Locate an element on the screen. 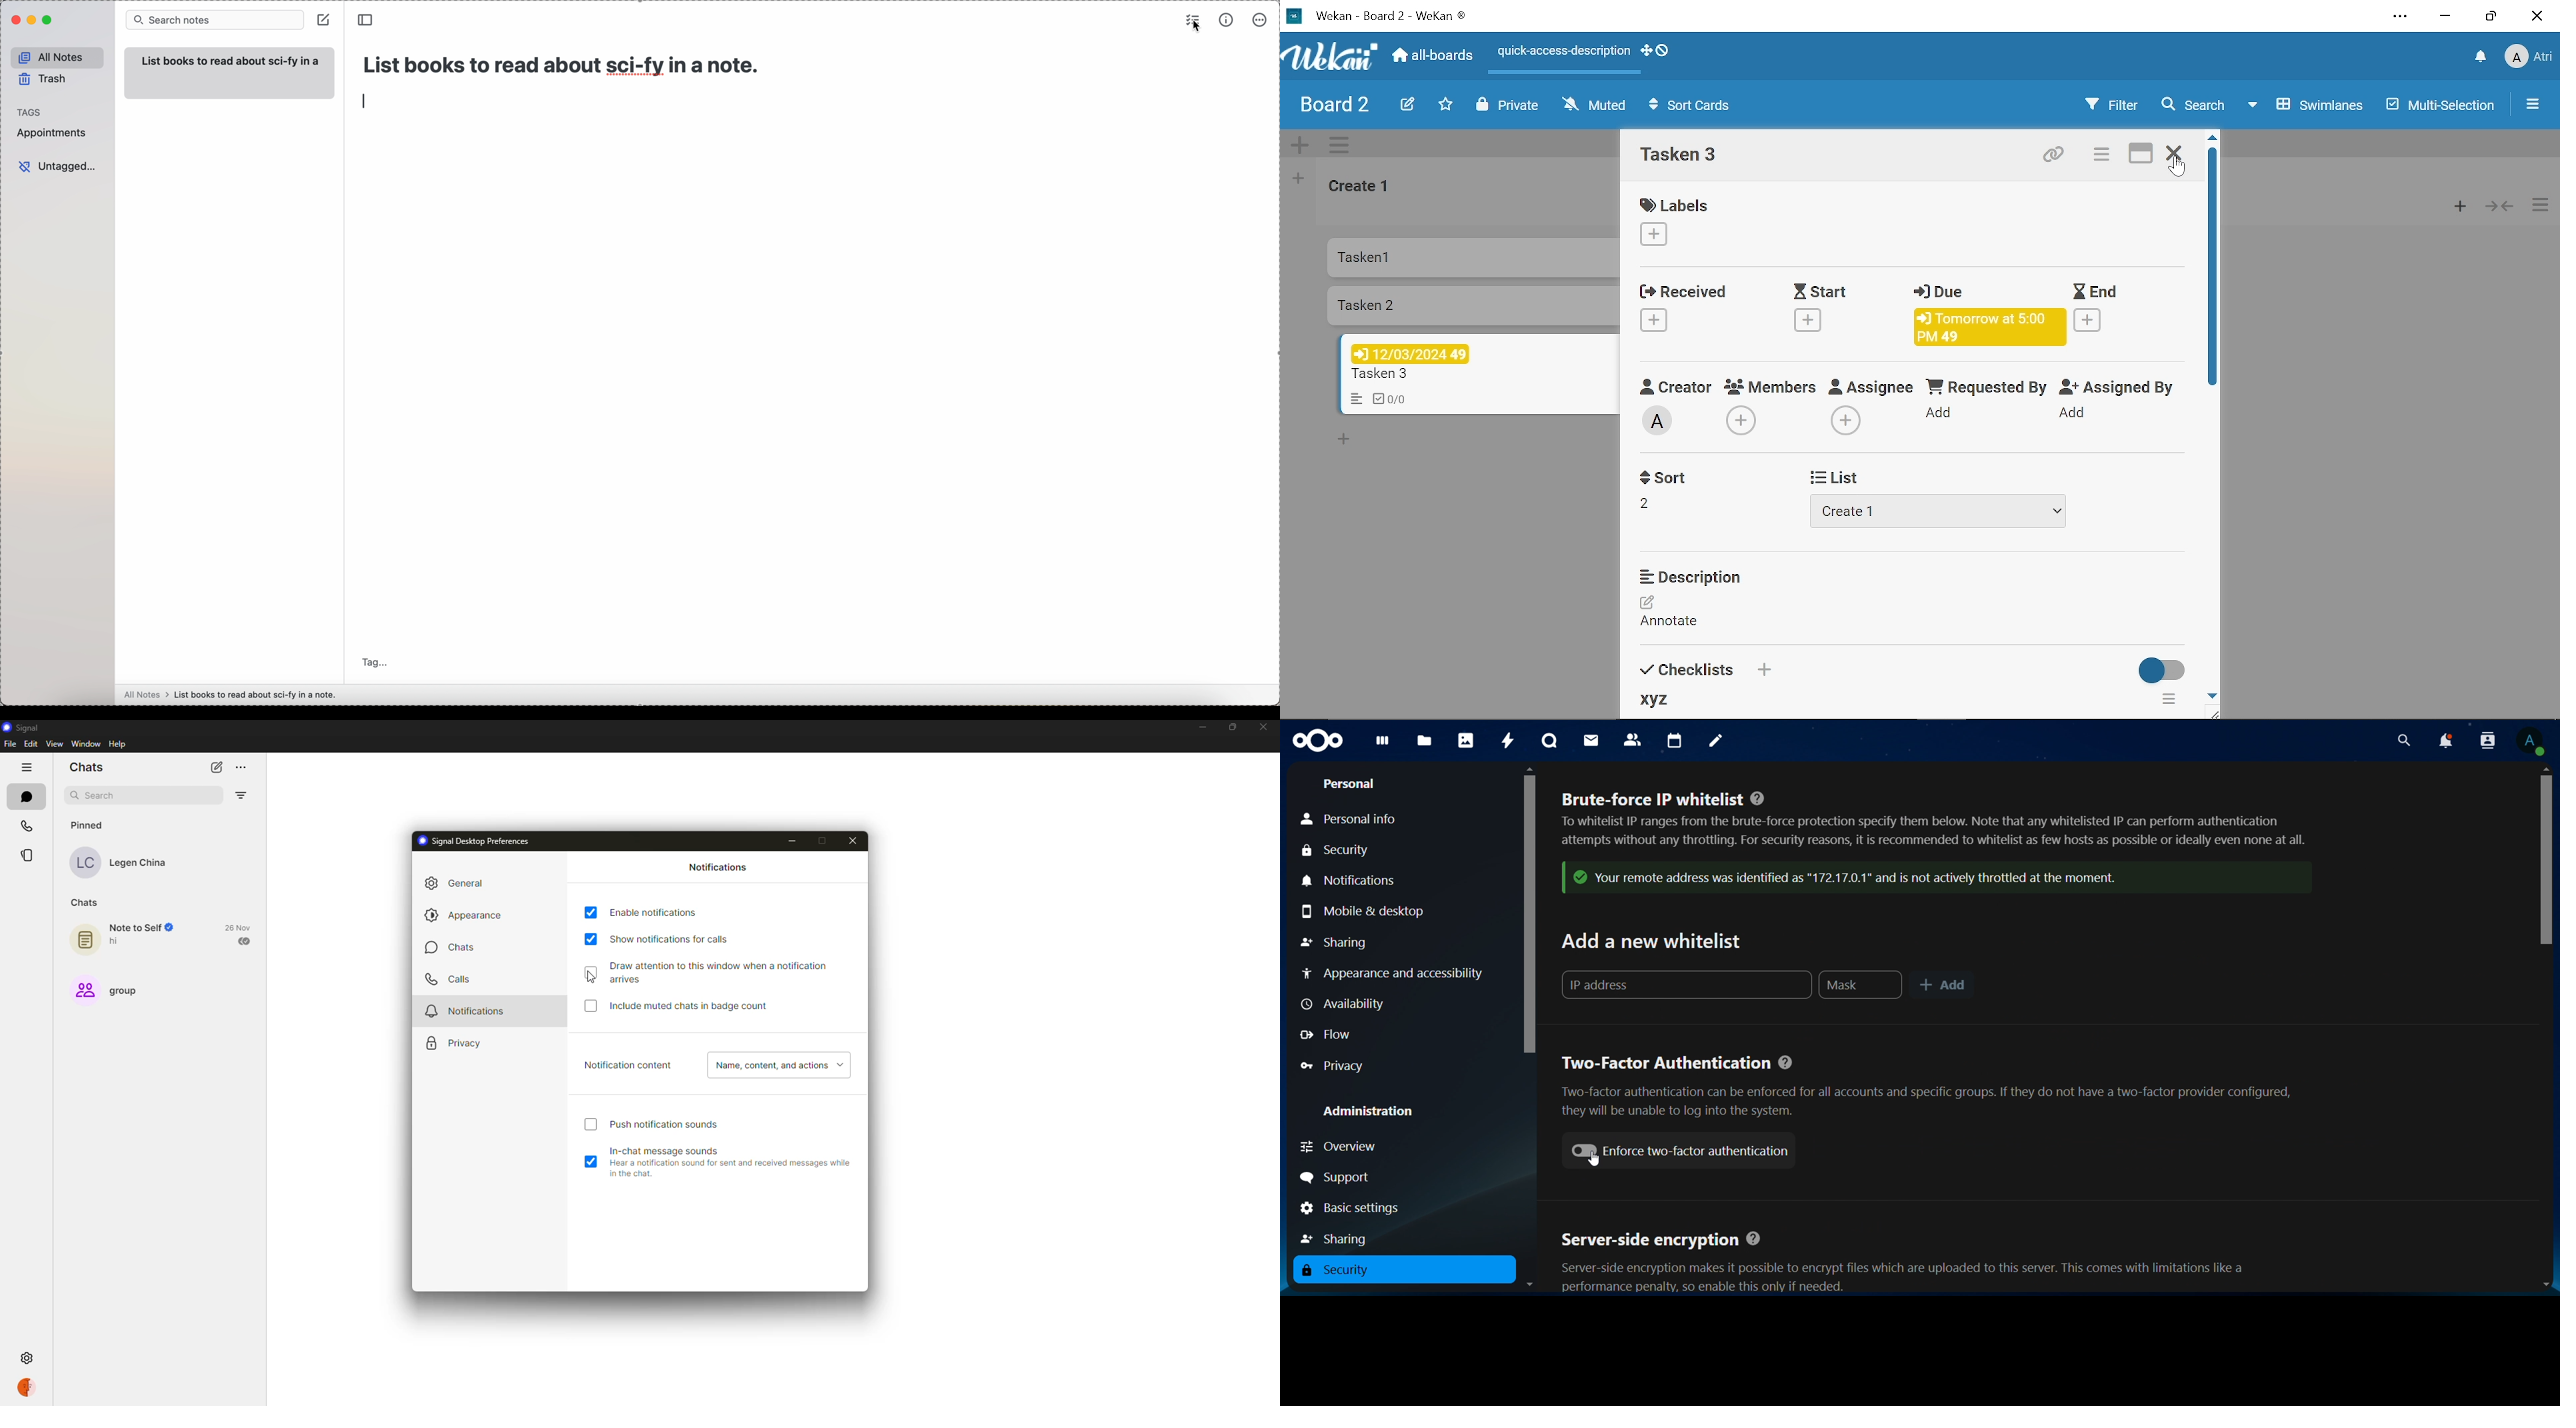 The image size is (2576, 1428). sent is located at coordinates (245, 941).